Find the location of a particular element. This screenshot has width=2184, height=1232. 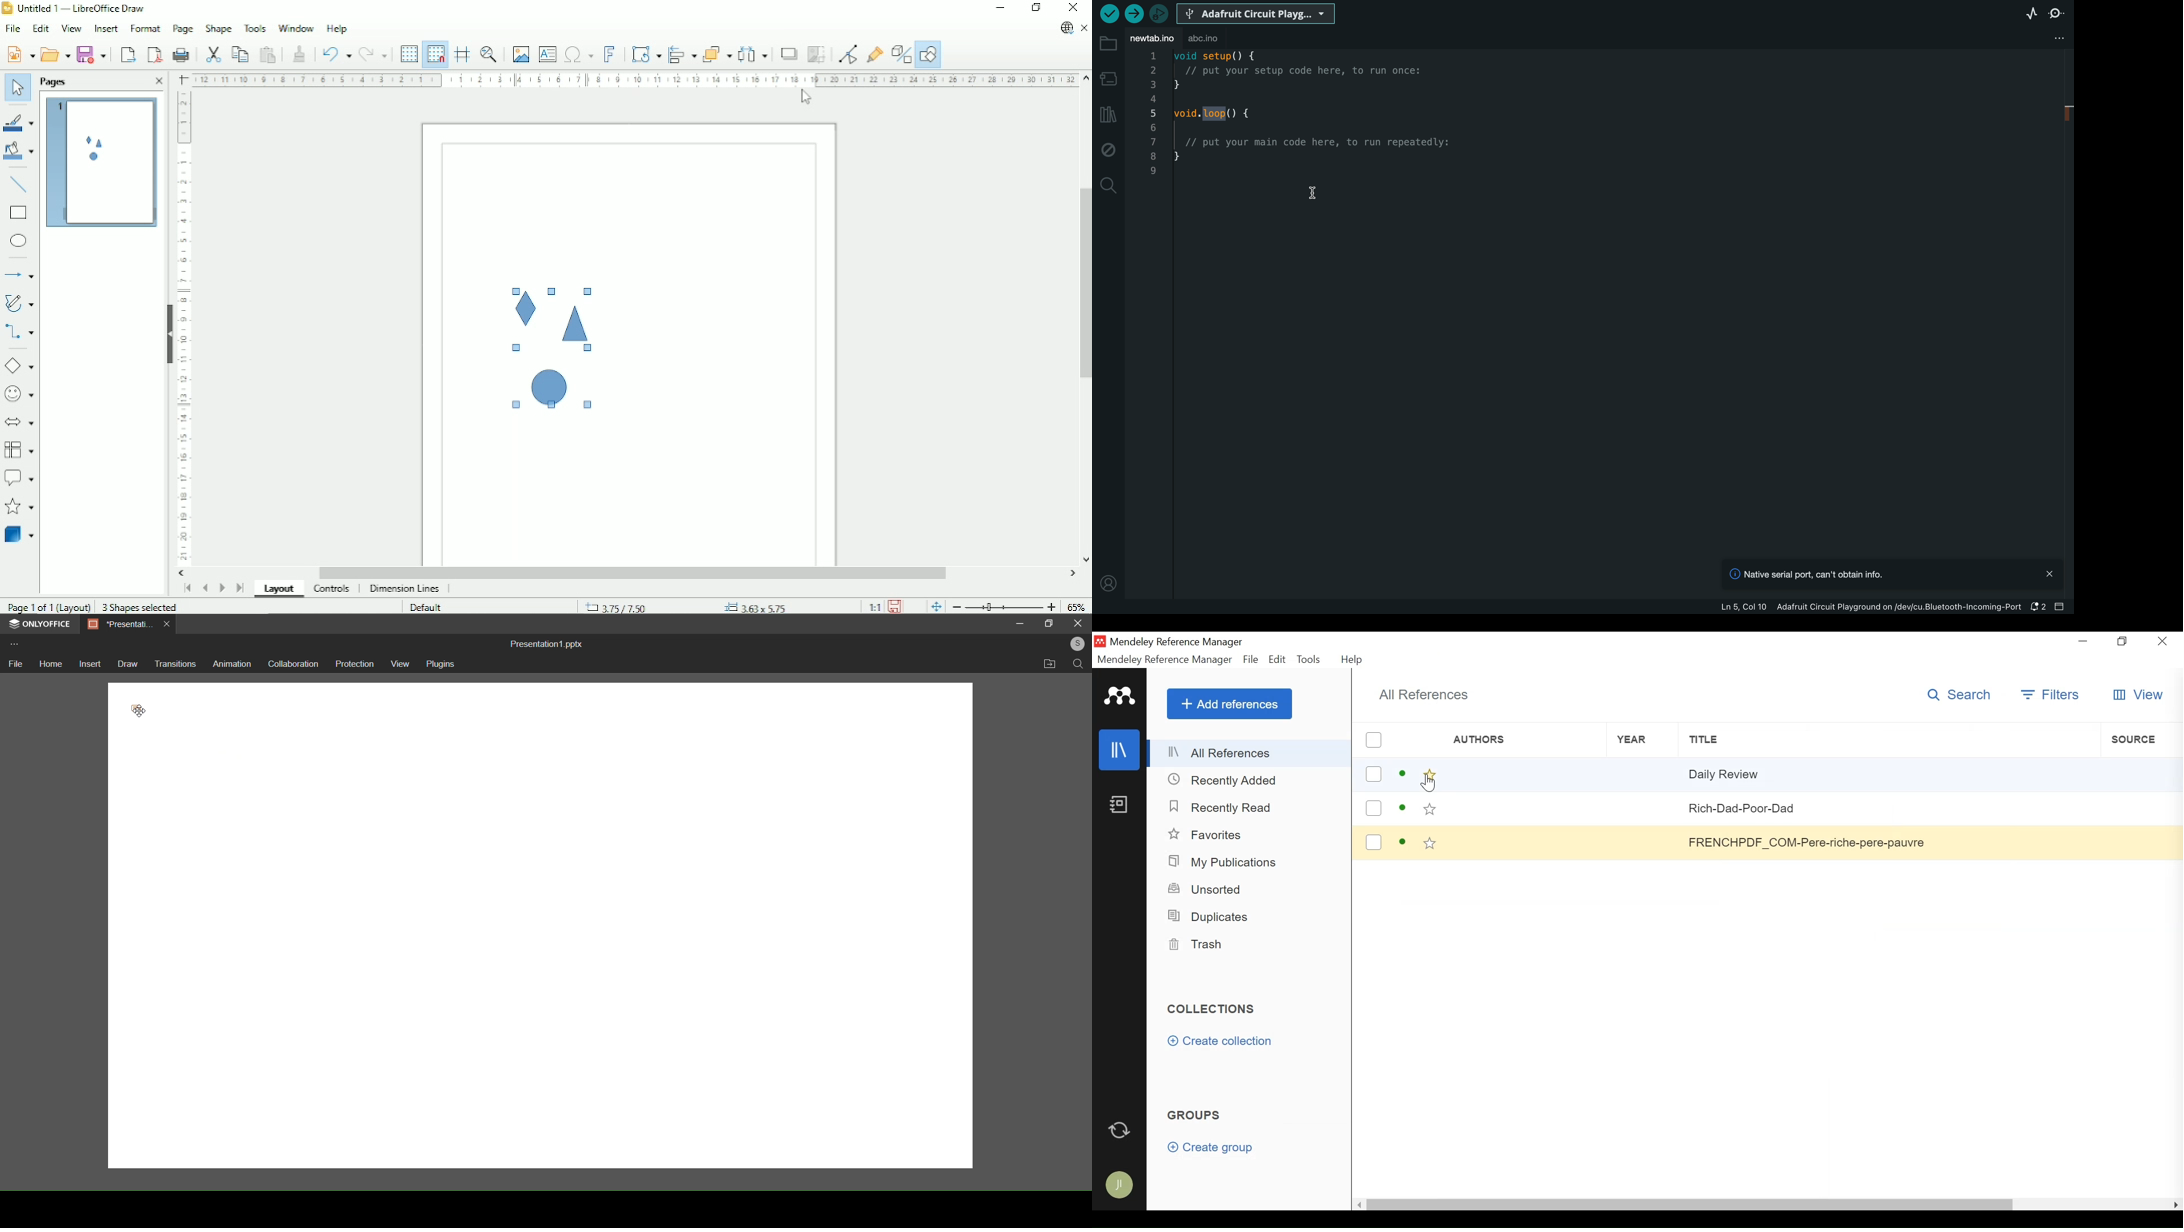

Helplines while moving is located at coordinates (461, 54).